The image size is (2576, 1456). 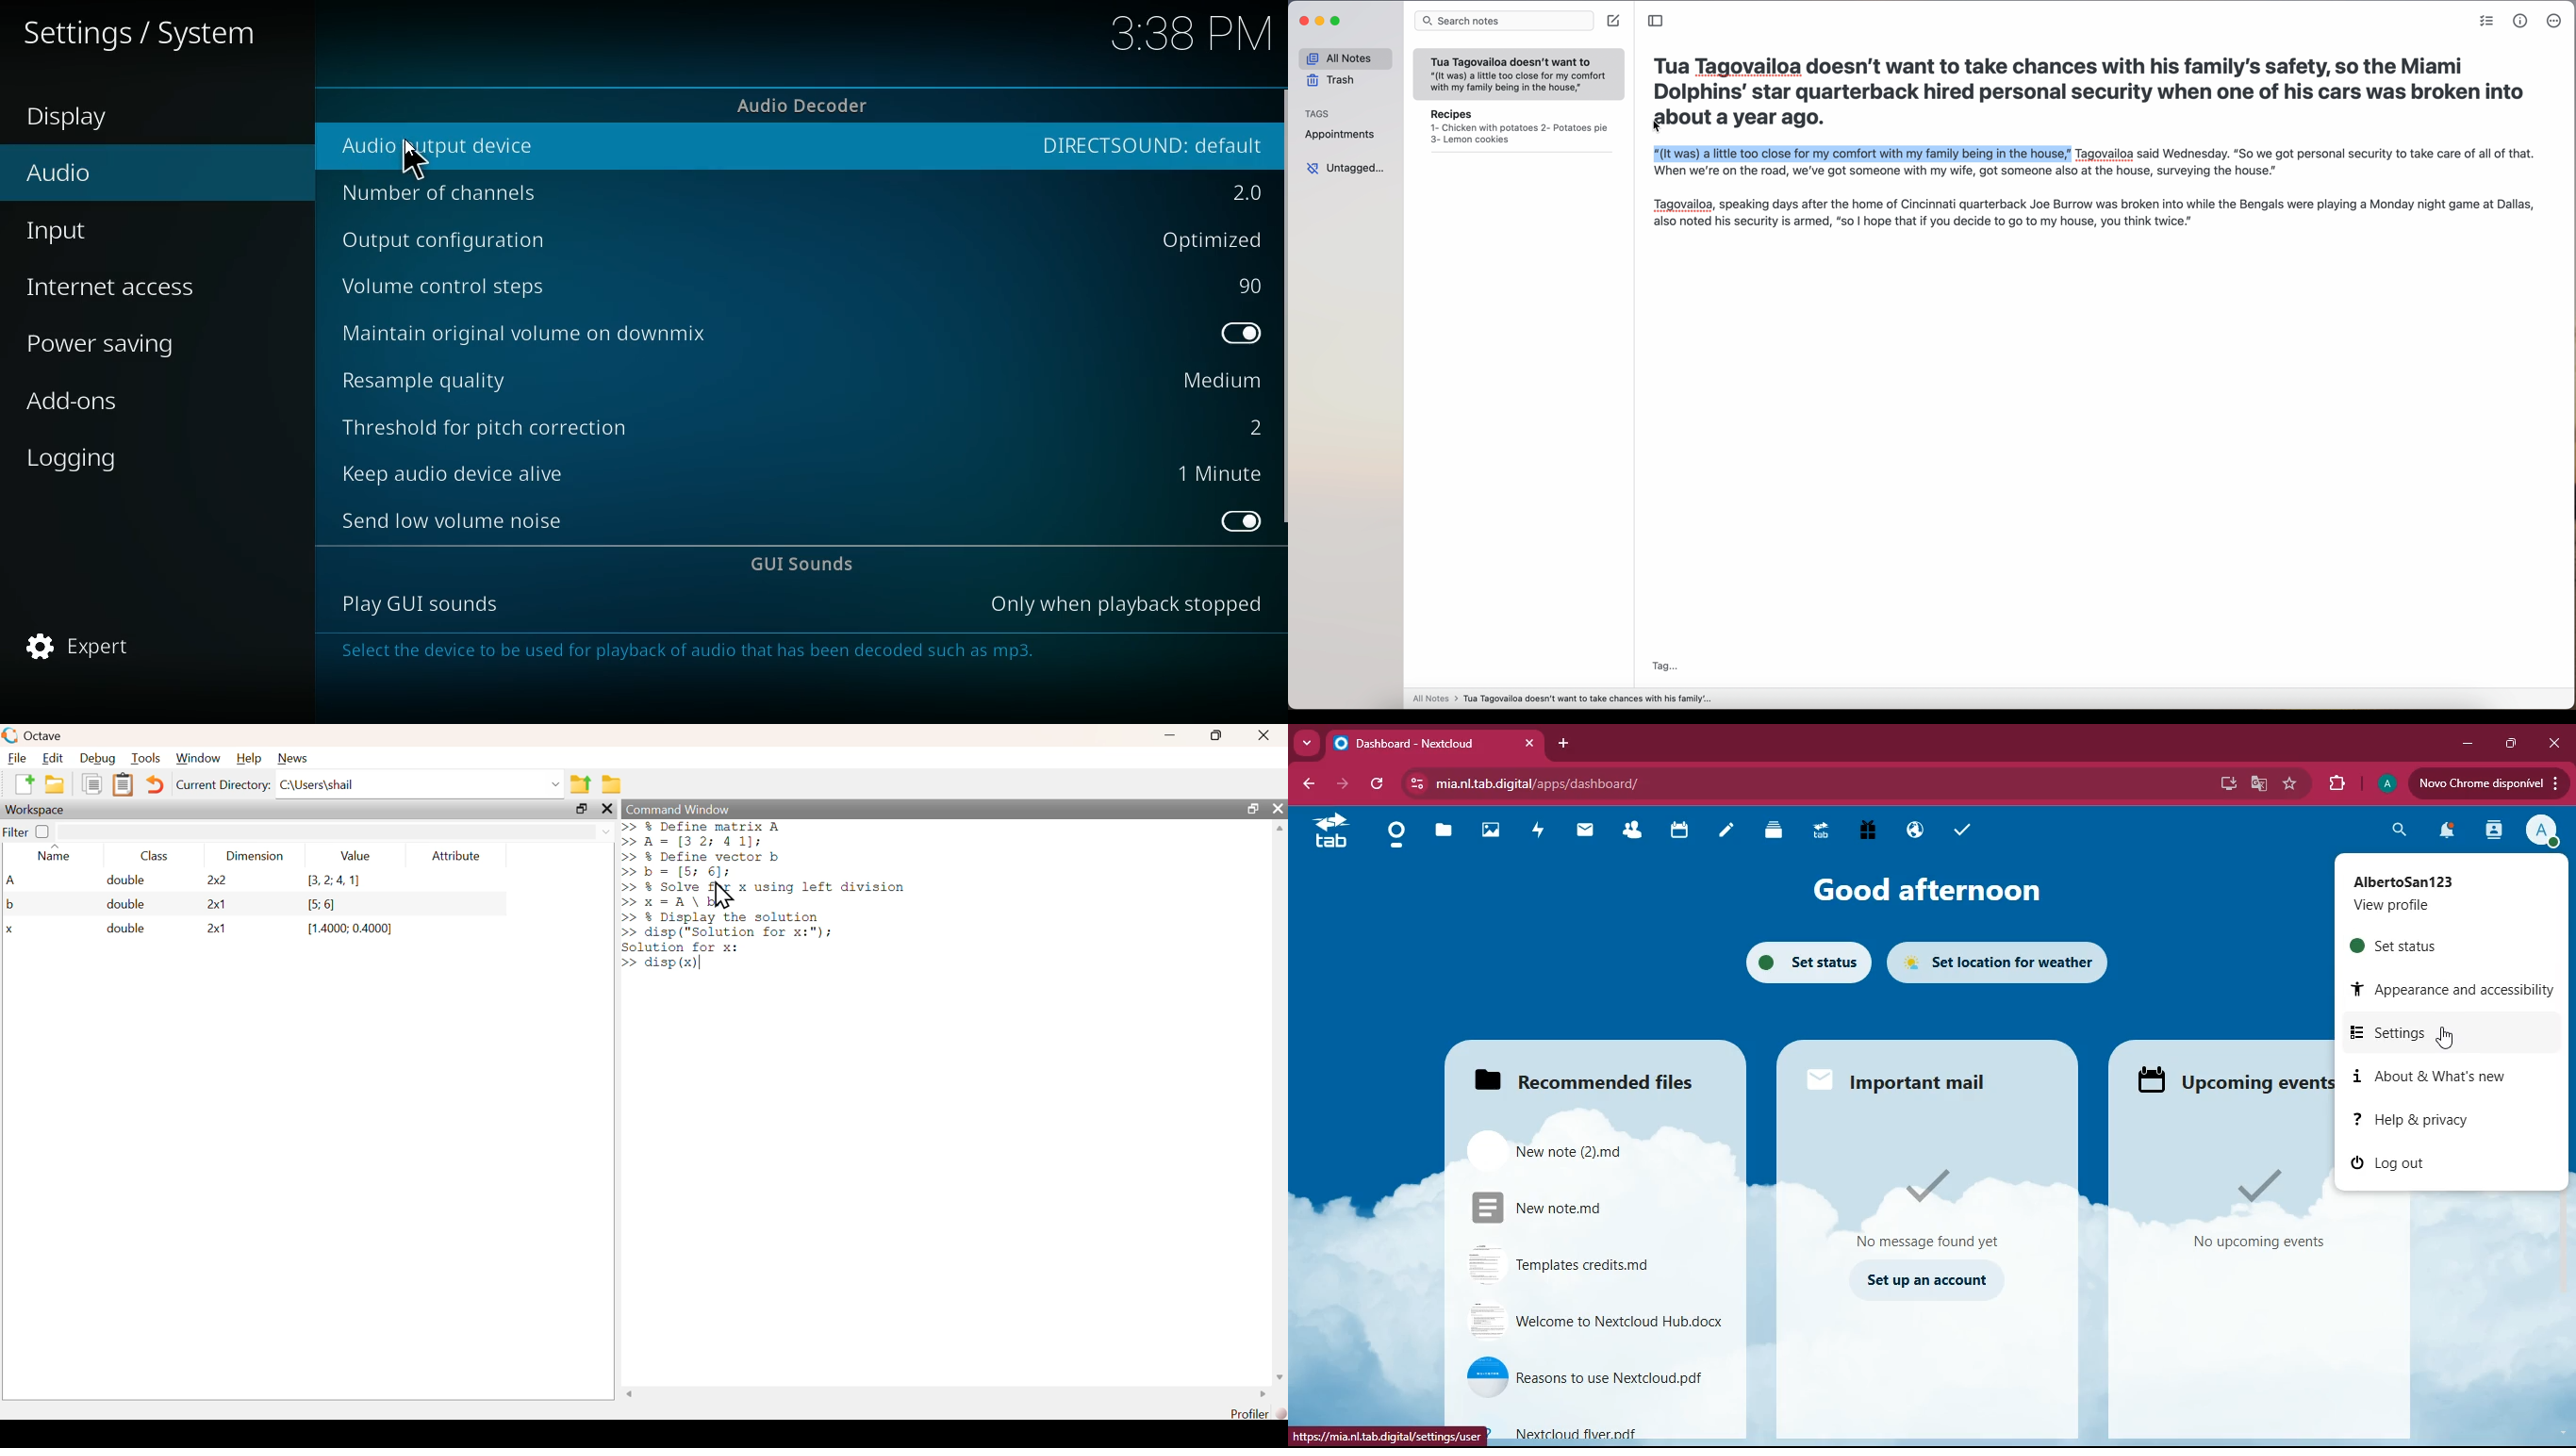 What do you see at coordinates (140, 288) in the screenshot?
I see `internet access` at bounding box center [140, 288].